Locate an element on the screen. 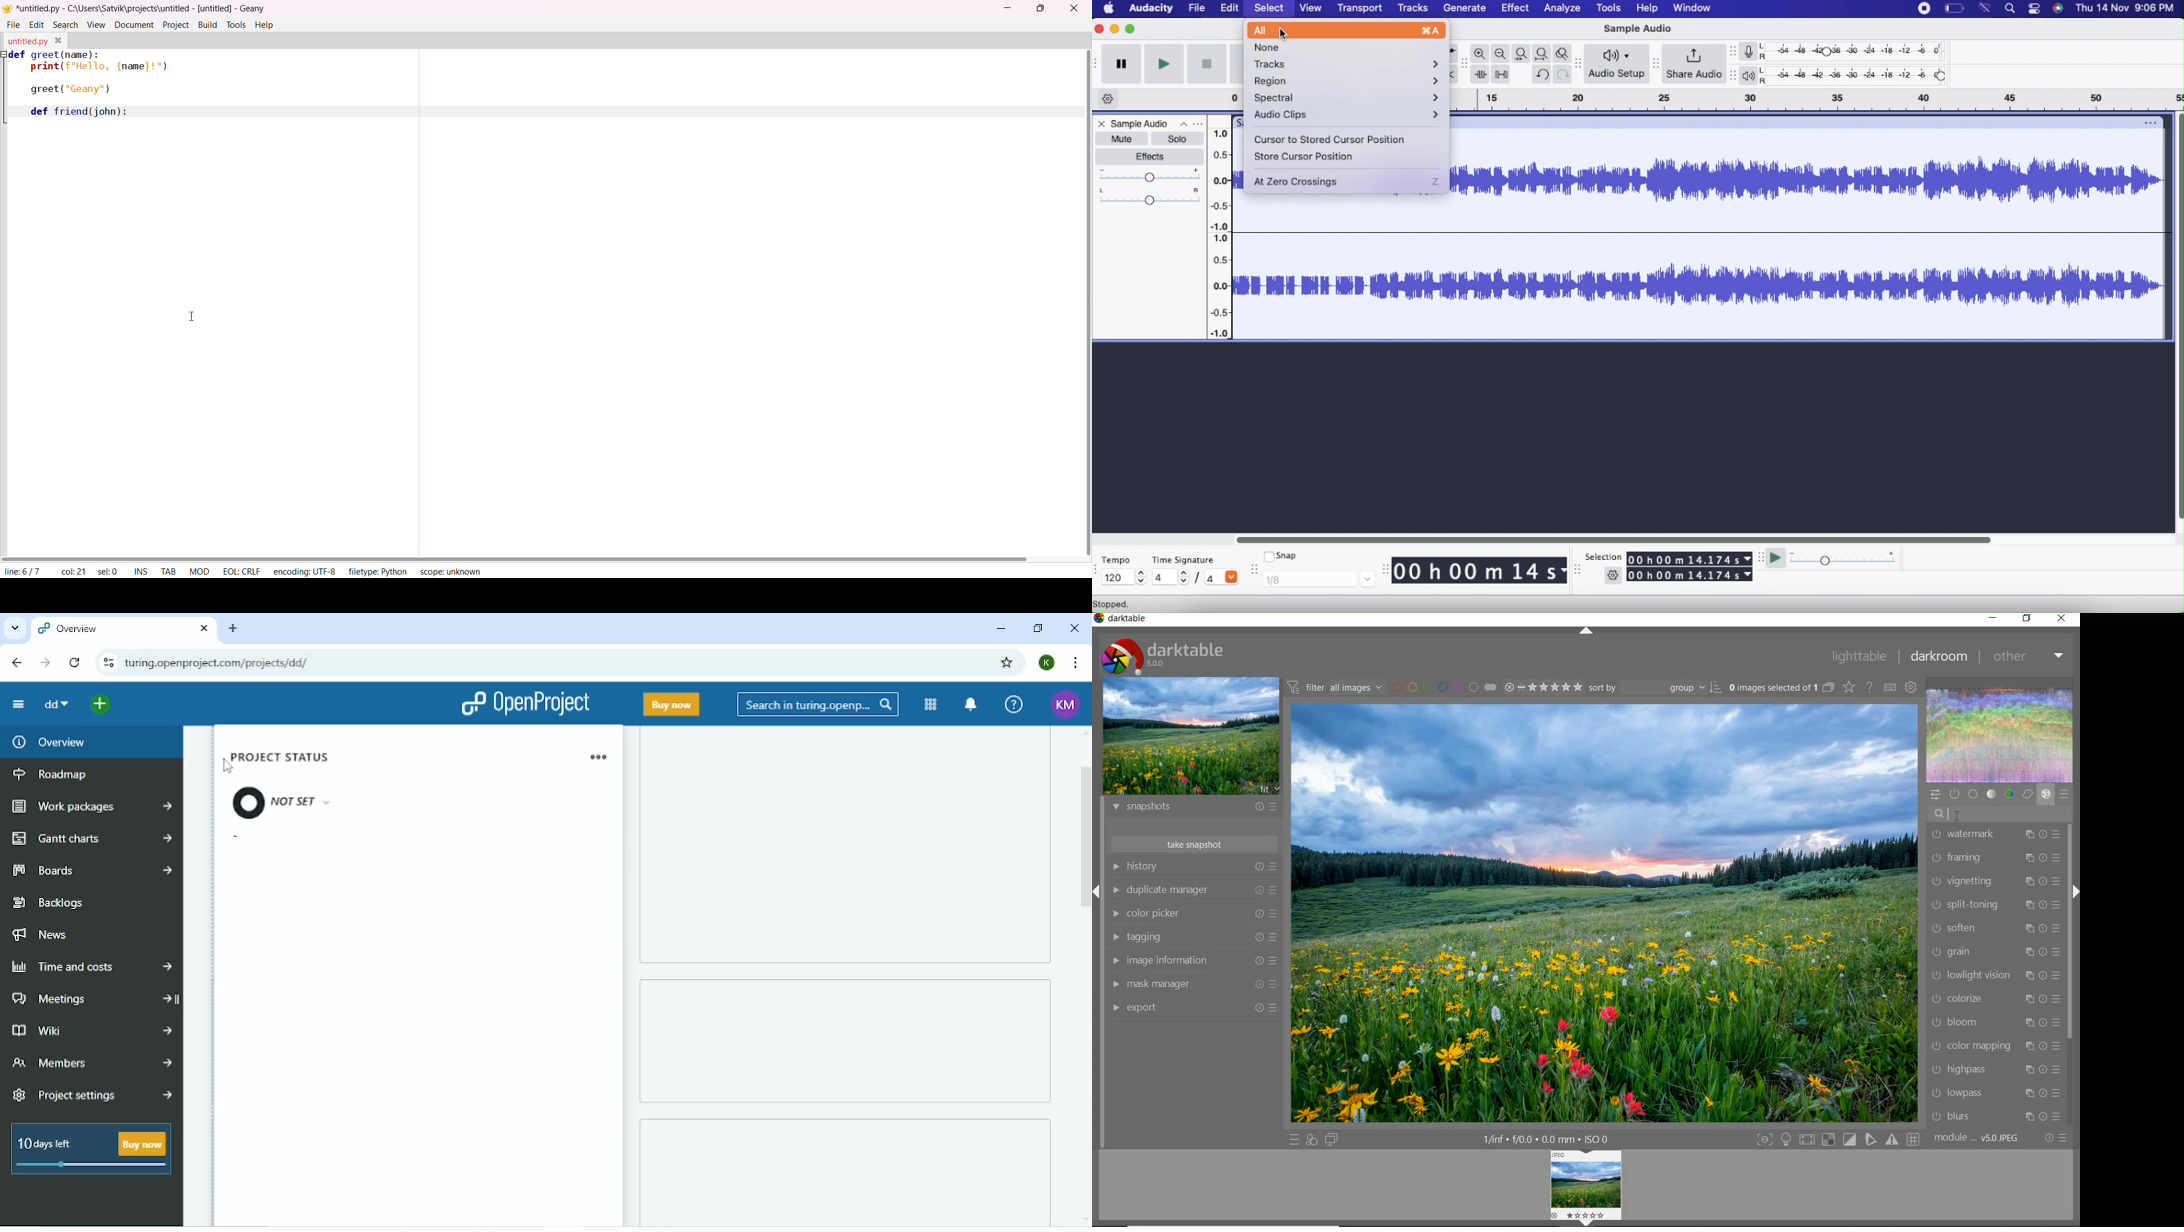  watermark is located at coordinates (1993, 836).